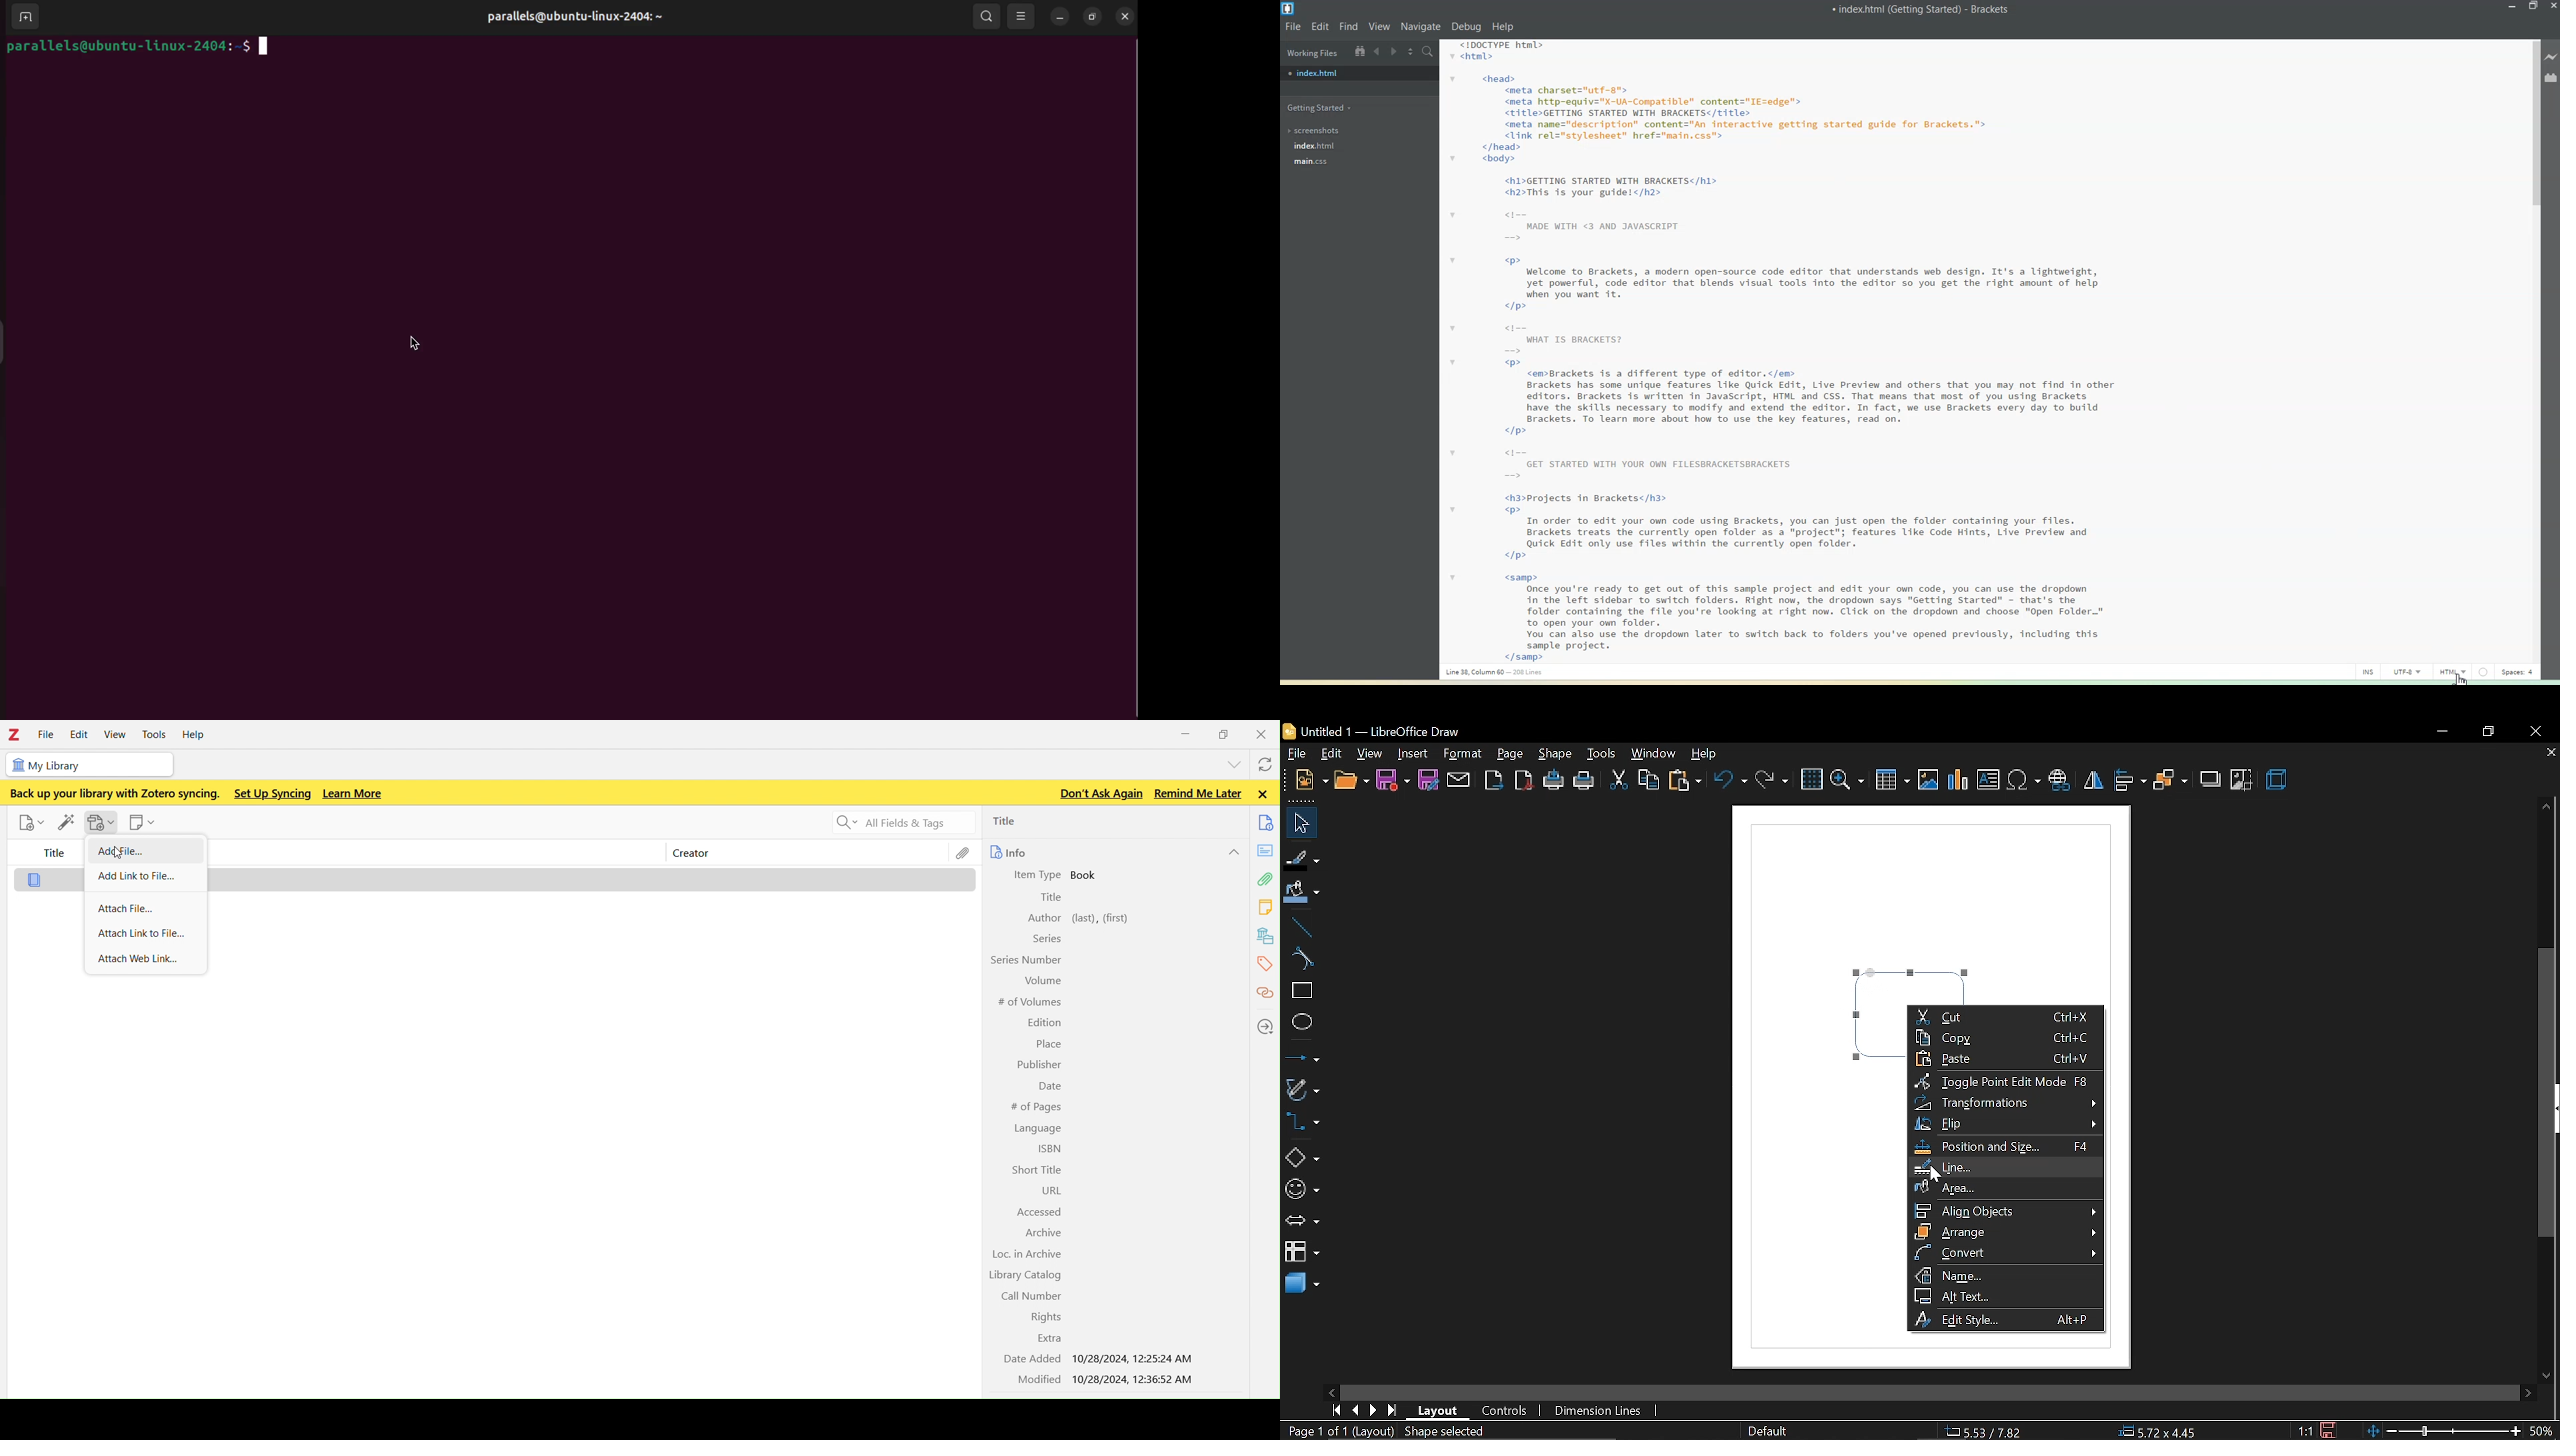  I want to click on title, so click(49, 854).